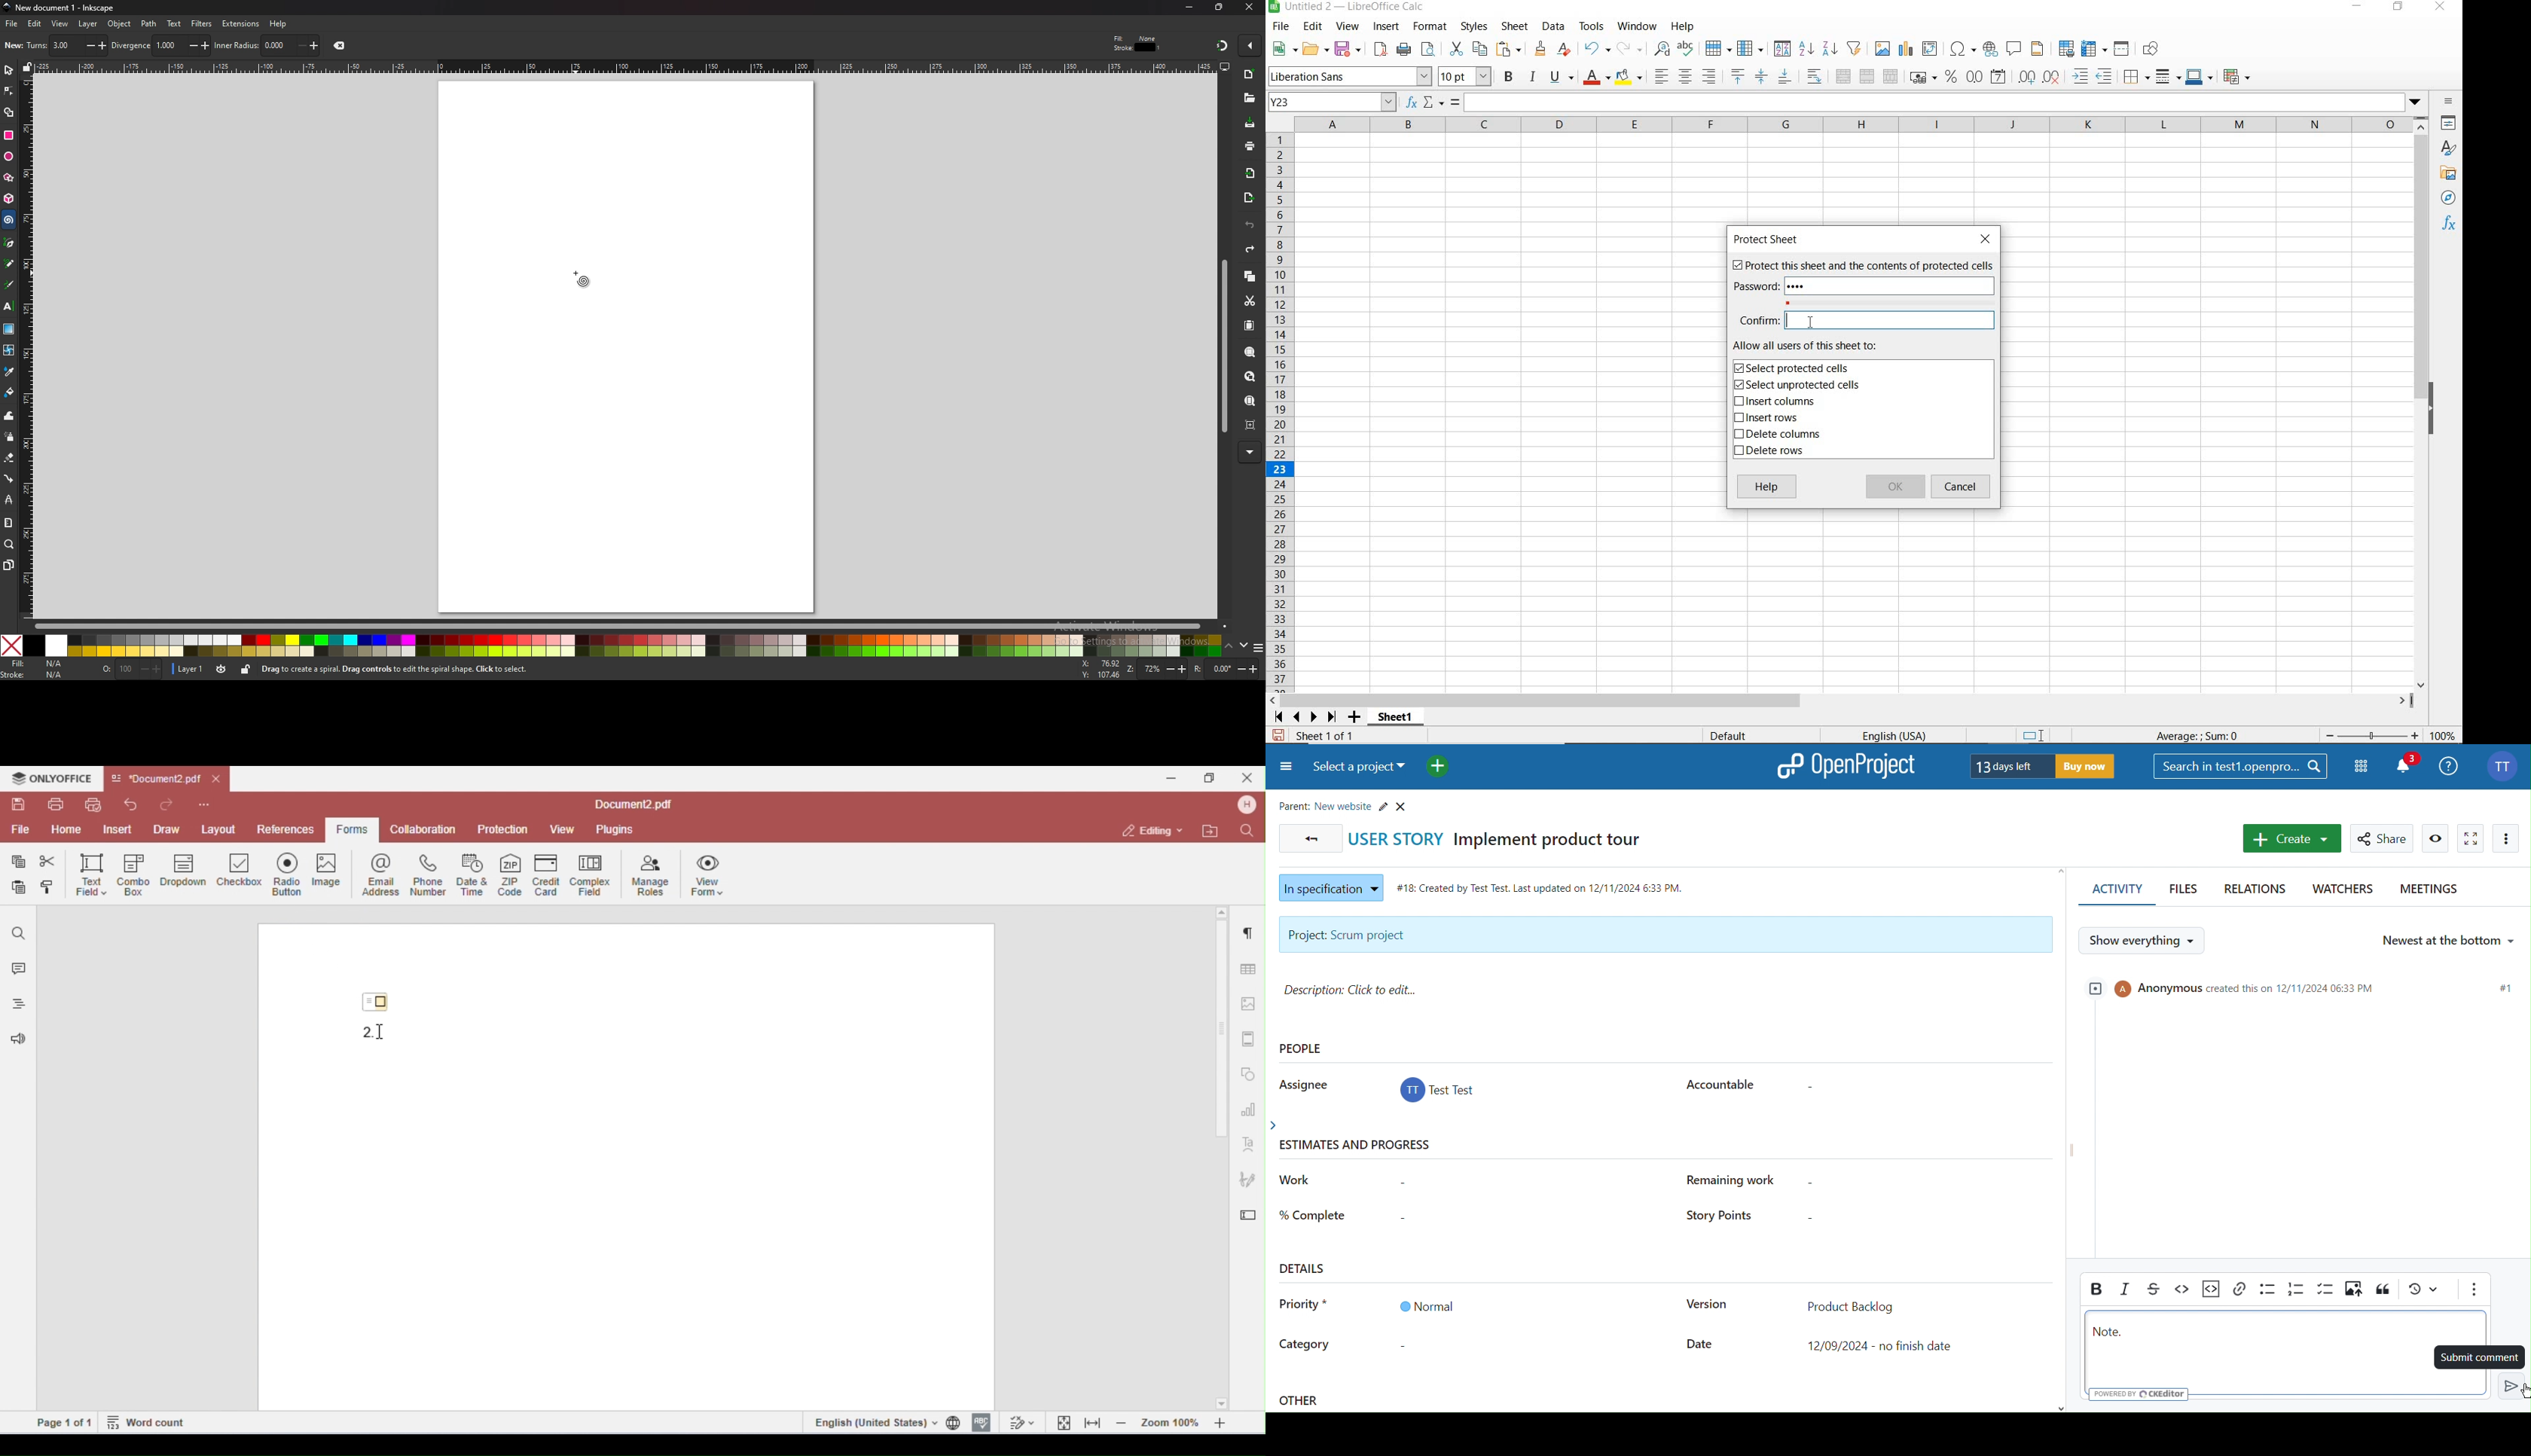 The width and height of the screenshot is (2548, 1456). I want to click on BORDER STYLE, so click(2167, 76).